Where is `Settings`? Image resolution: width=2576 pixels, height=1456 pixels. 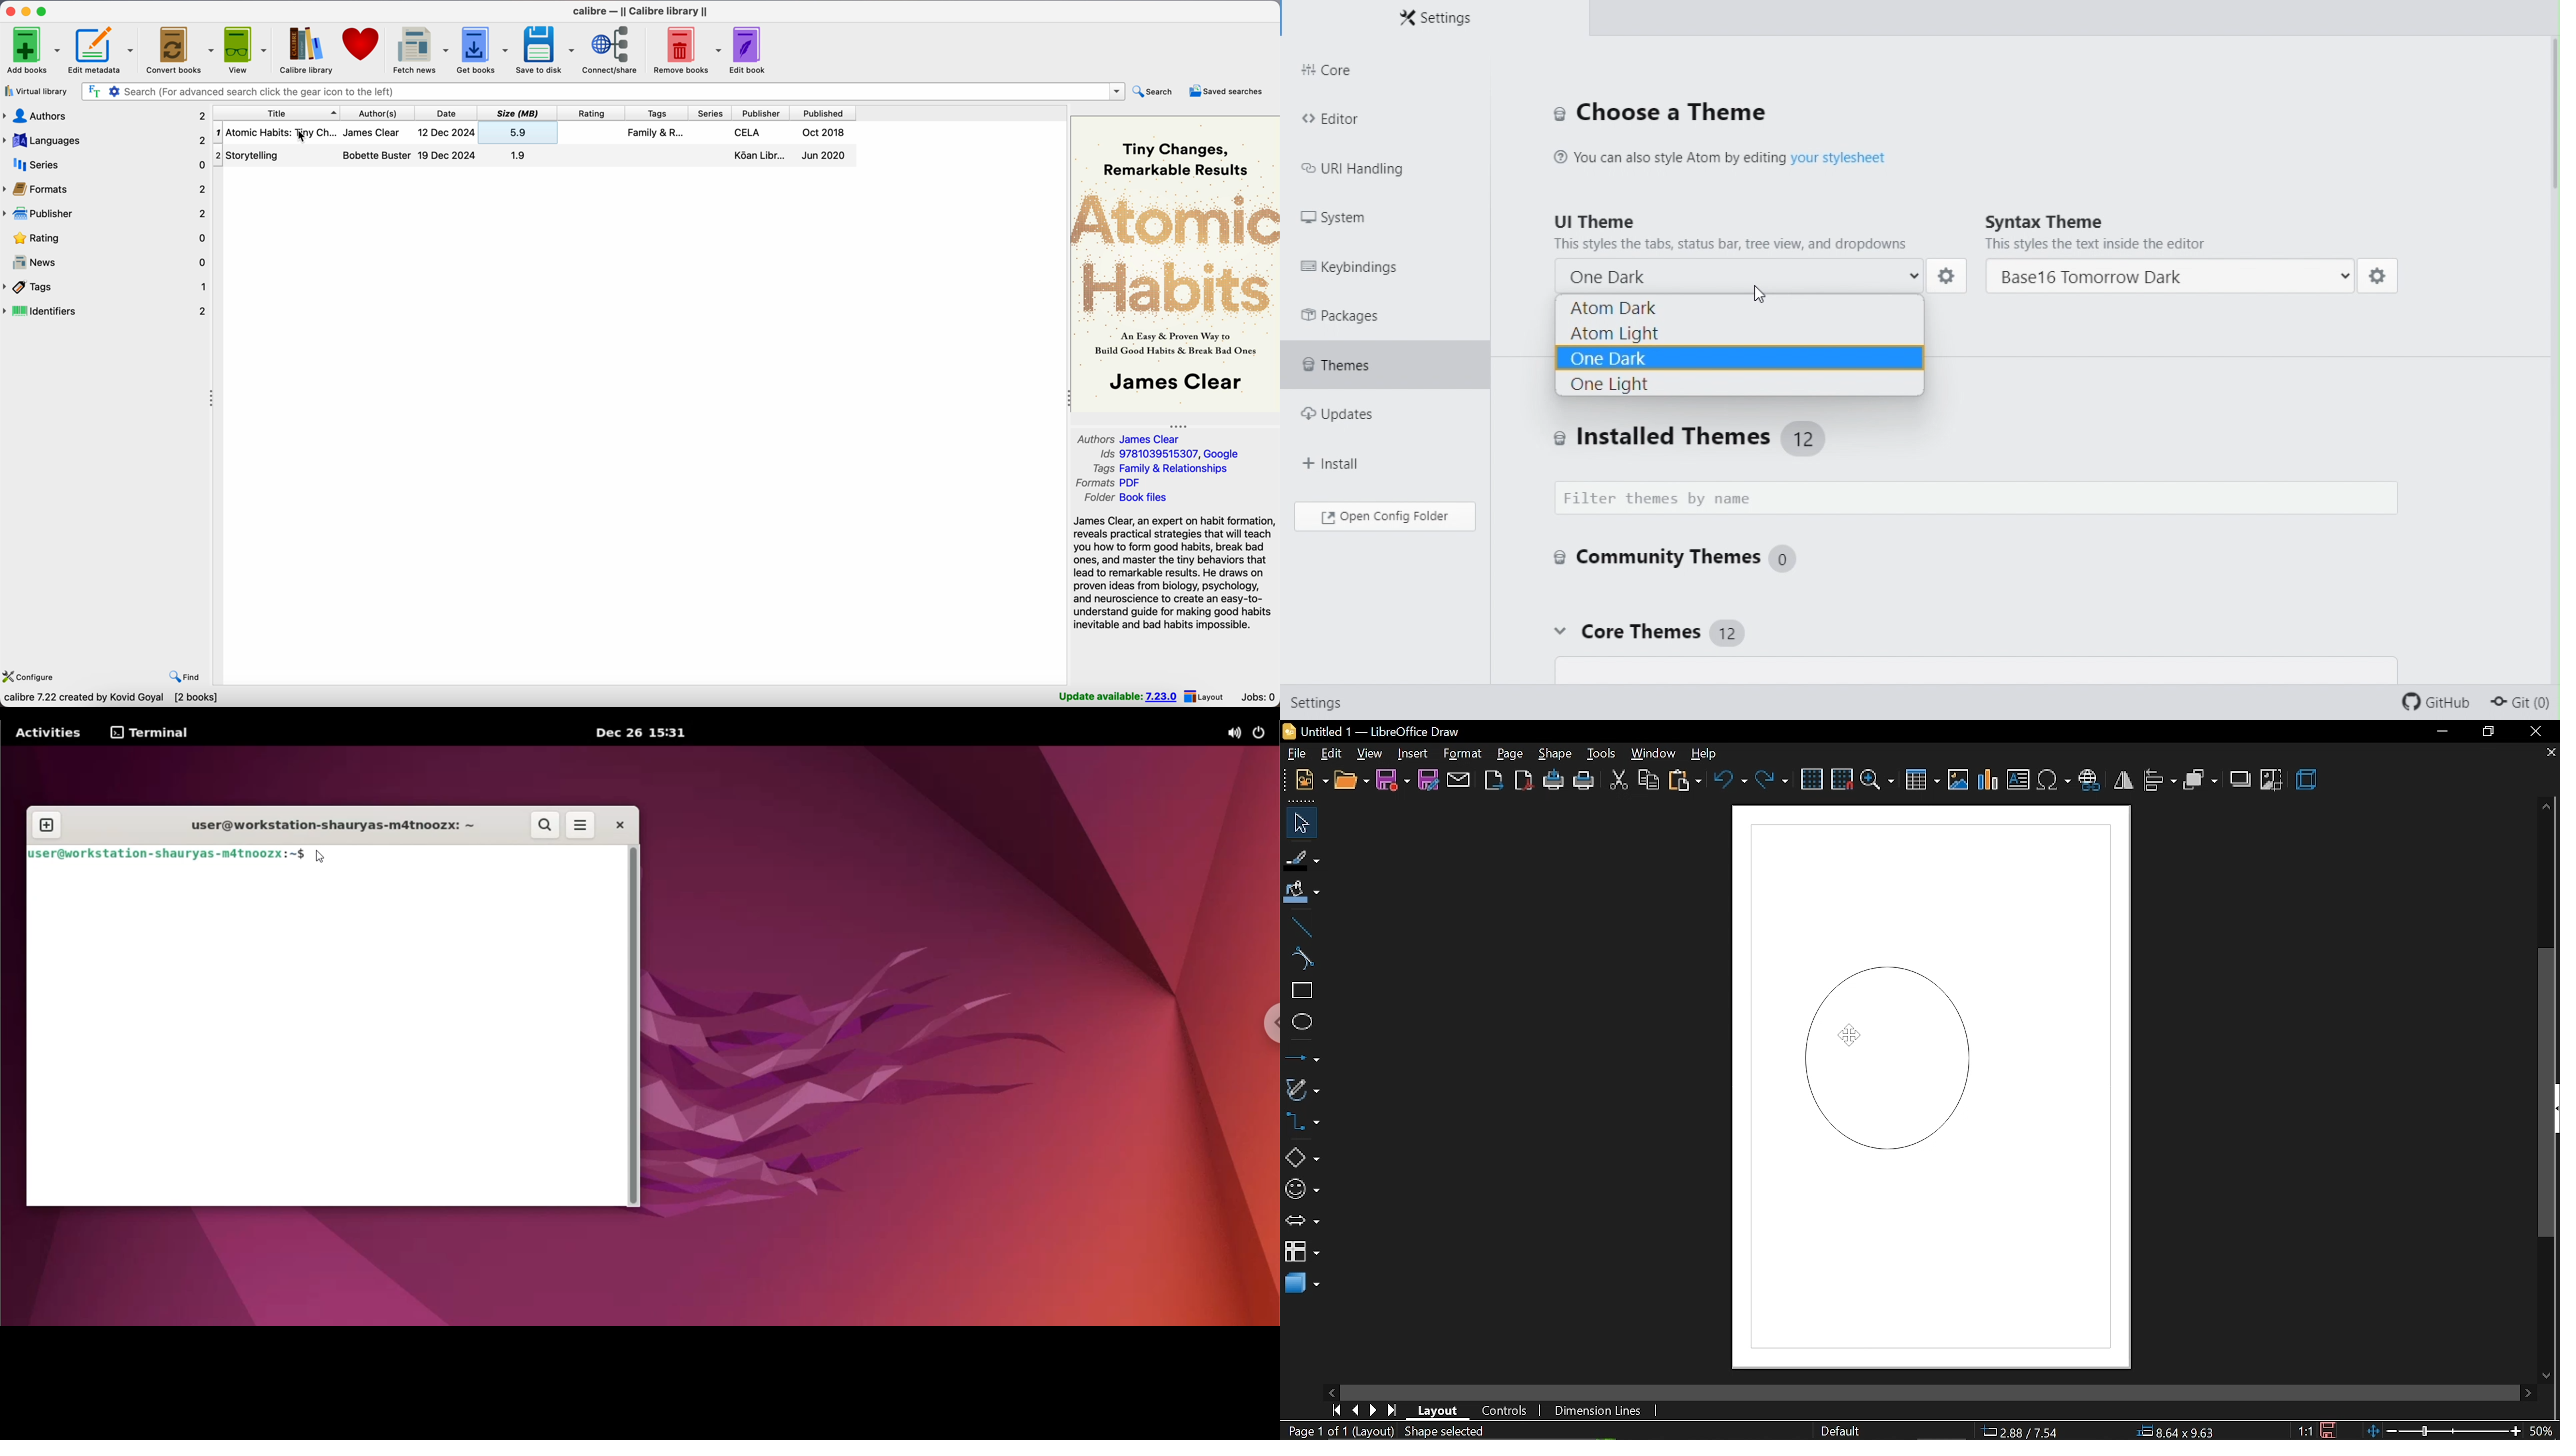 Settings is located at coordinates (1434, 18).